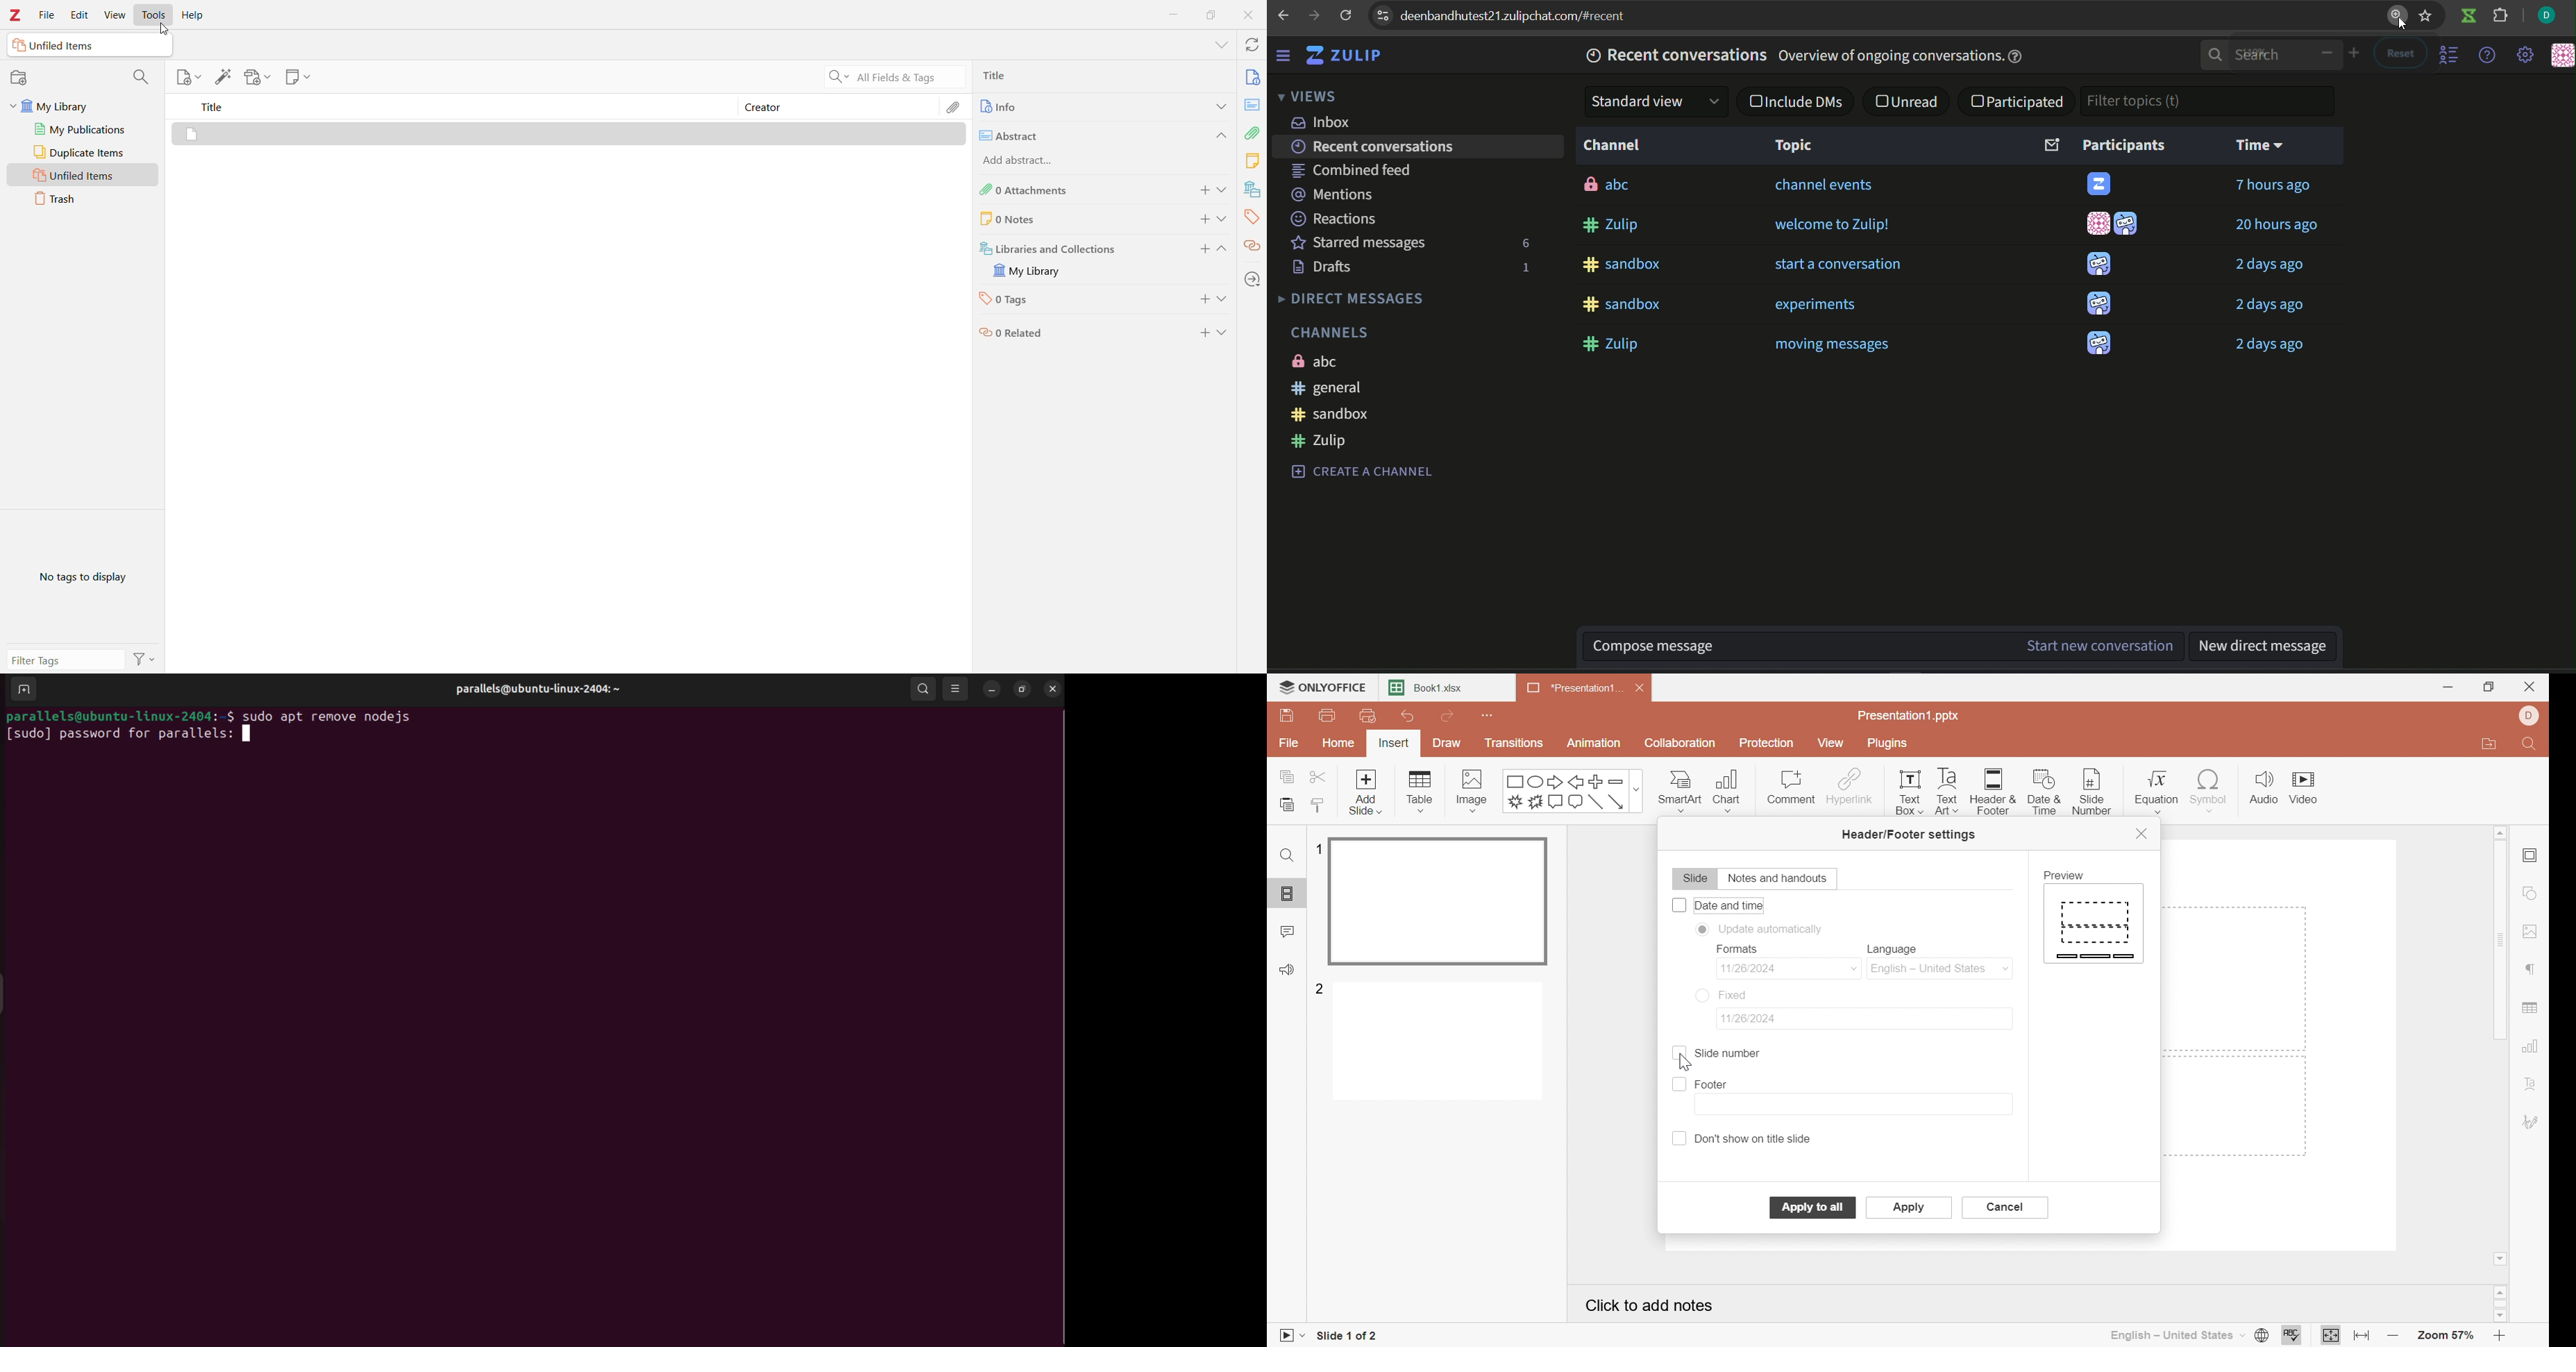 This screenshot has width=2576, height=1372. I want to click on Combined feed, so click(1352, 170).